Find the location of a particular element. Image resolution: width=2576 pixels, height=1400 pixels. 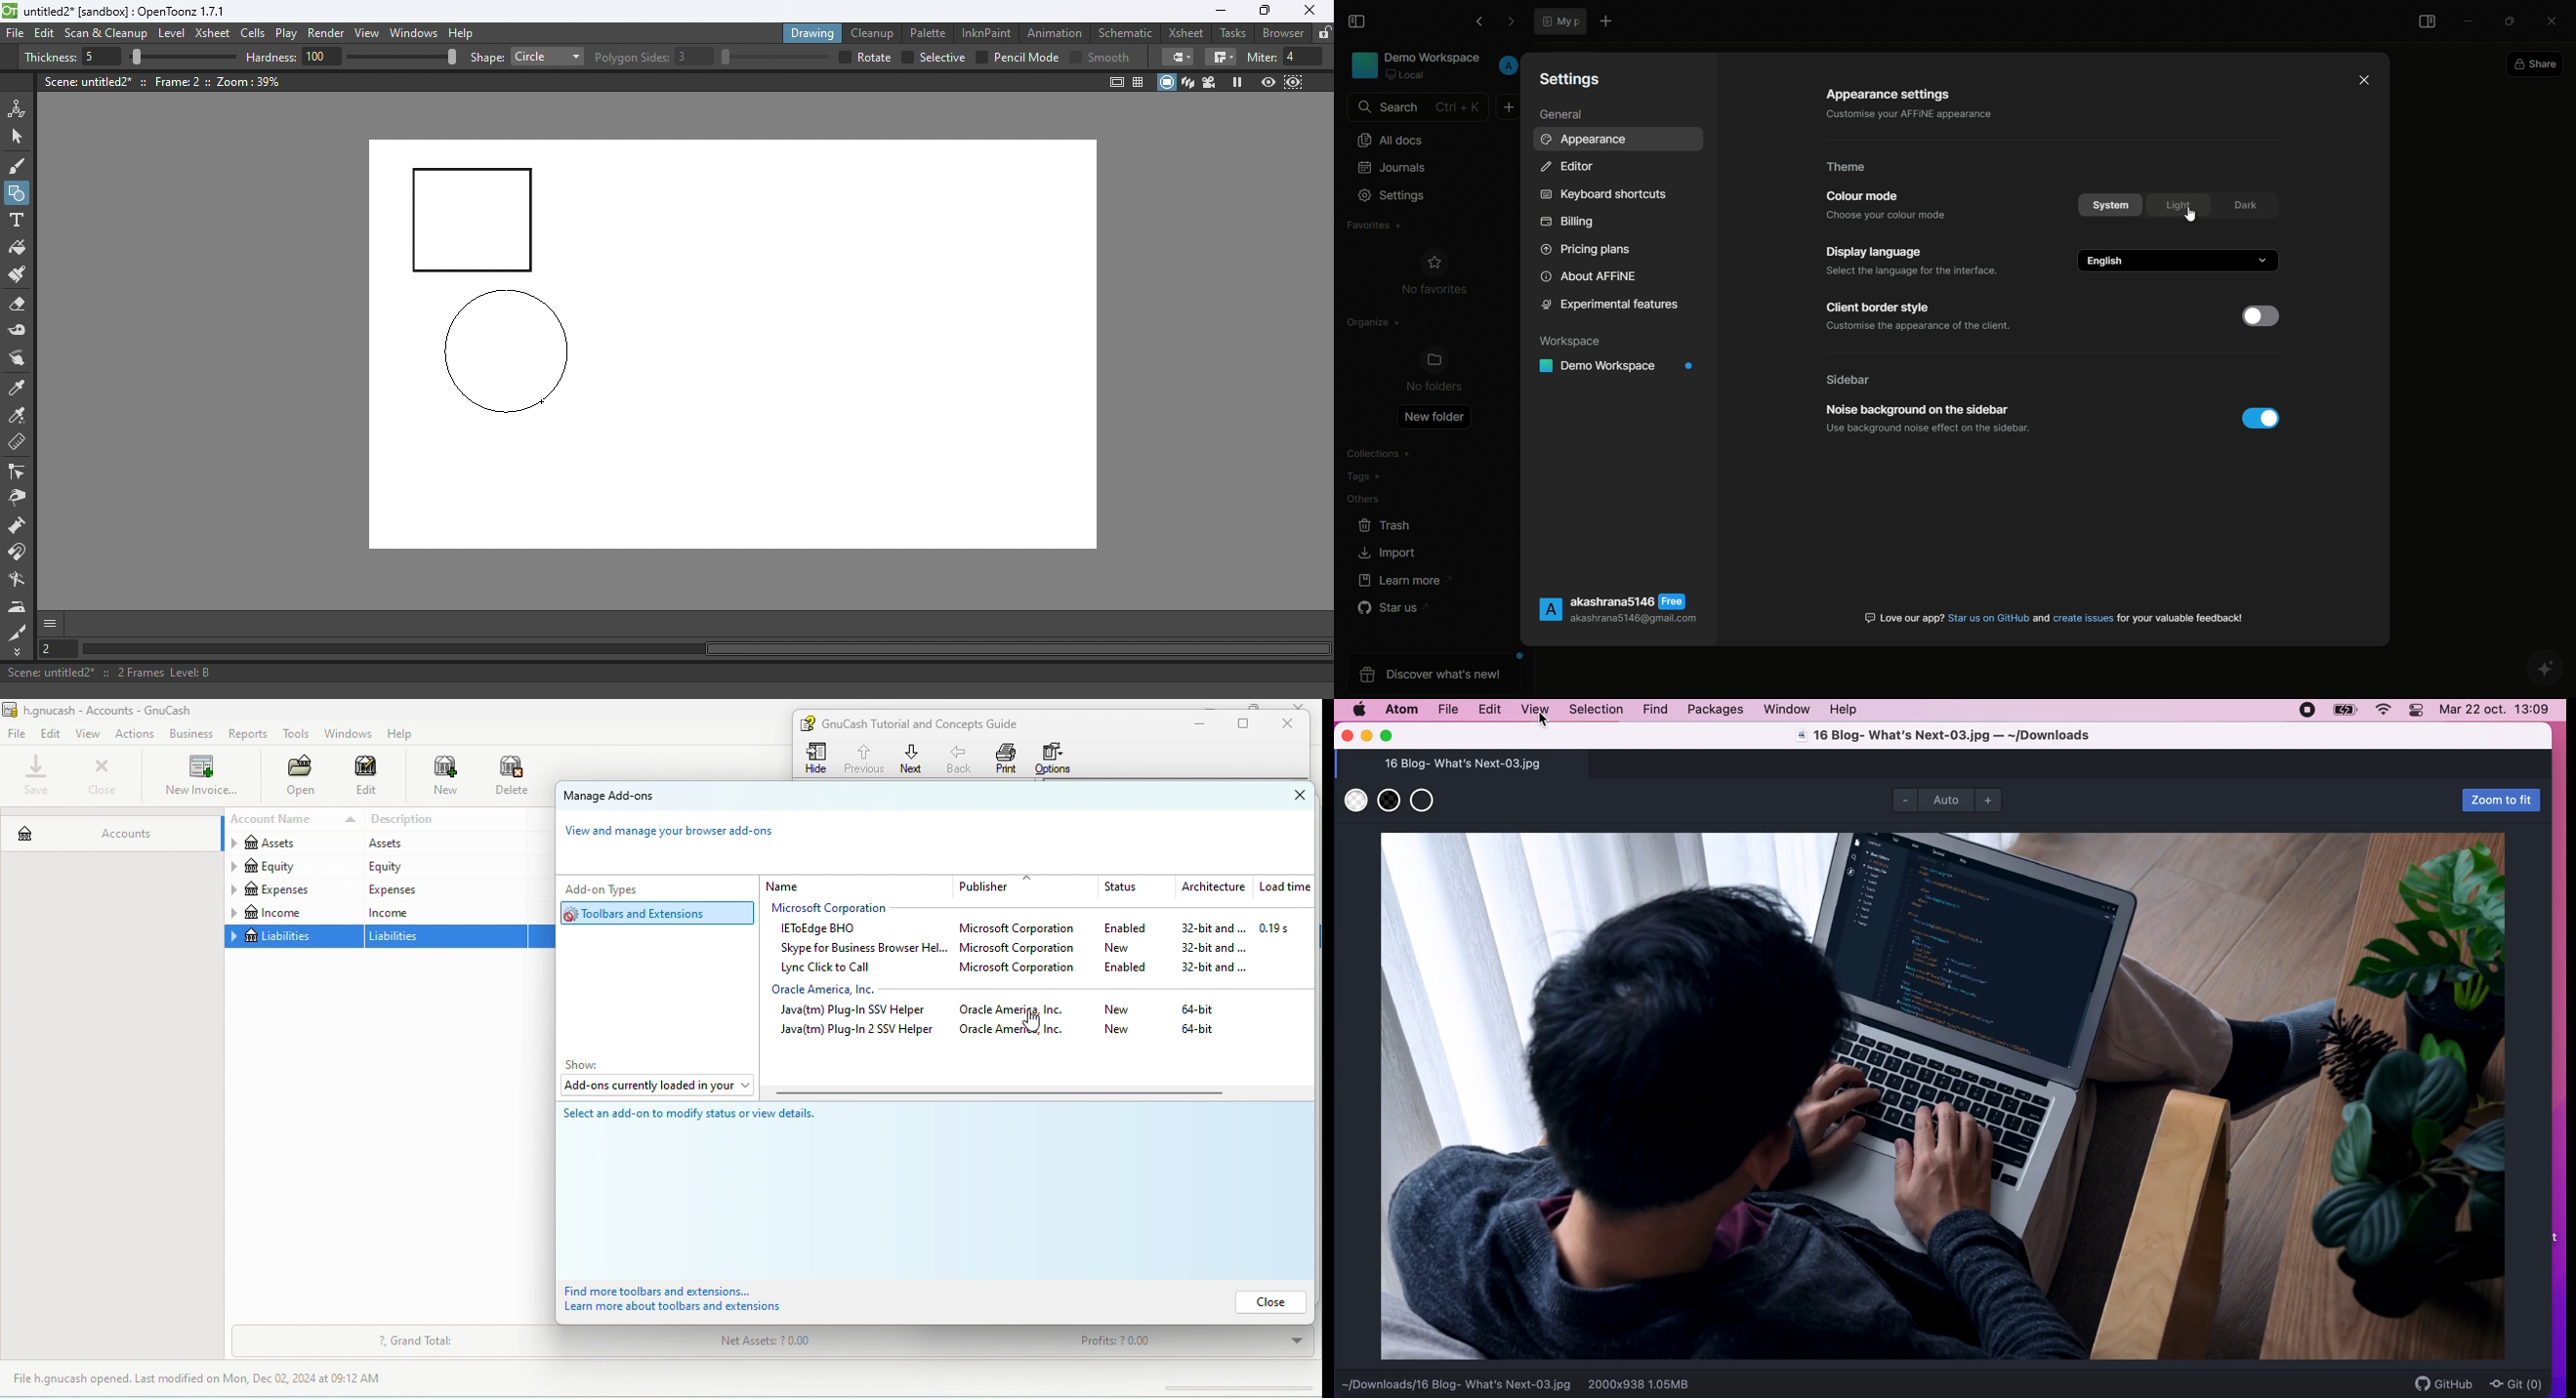

change language is located at coordinates (2179, 260).